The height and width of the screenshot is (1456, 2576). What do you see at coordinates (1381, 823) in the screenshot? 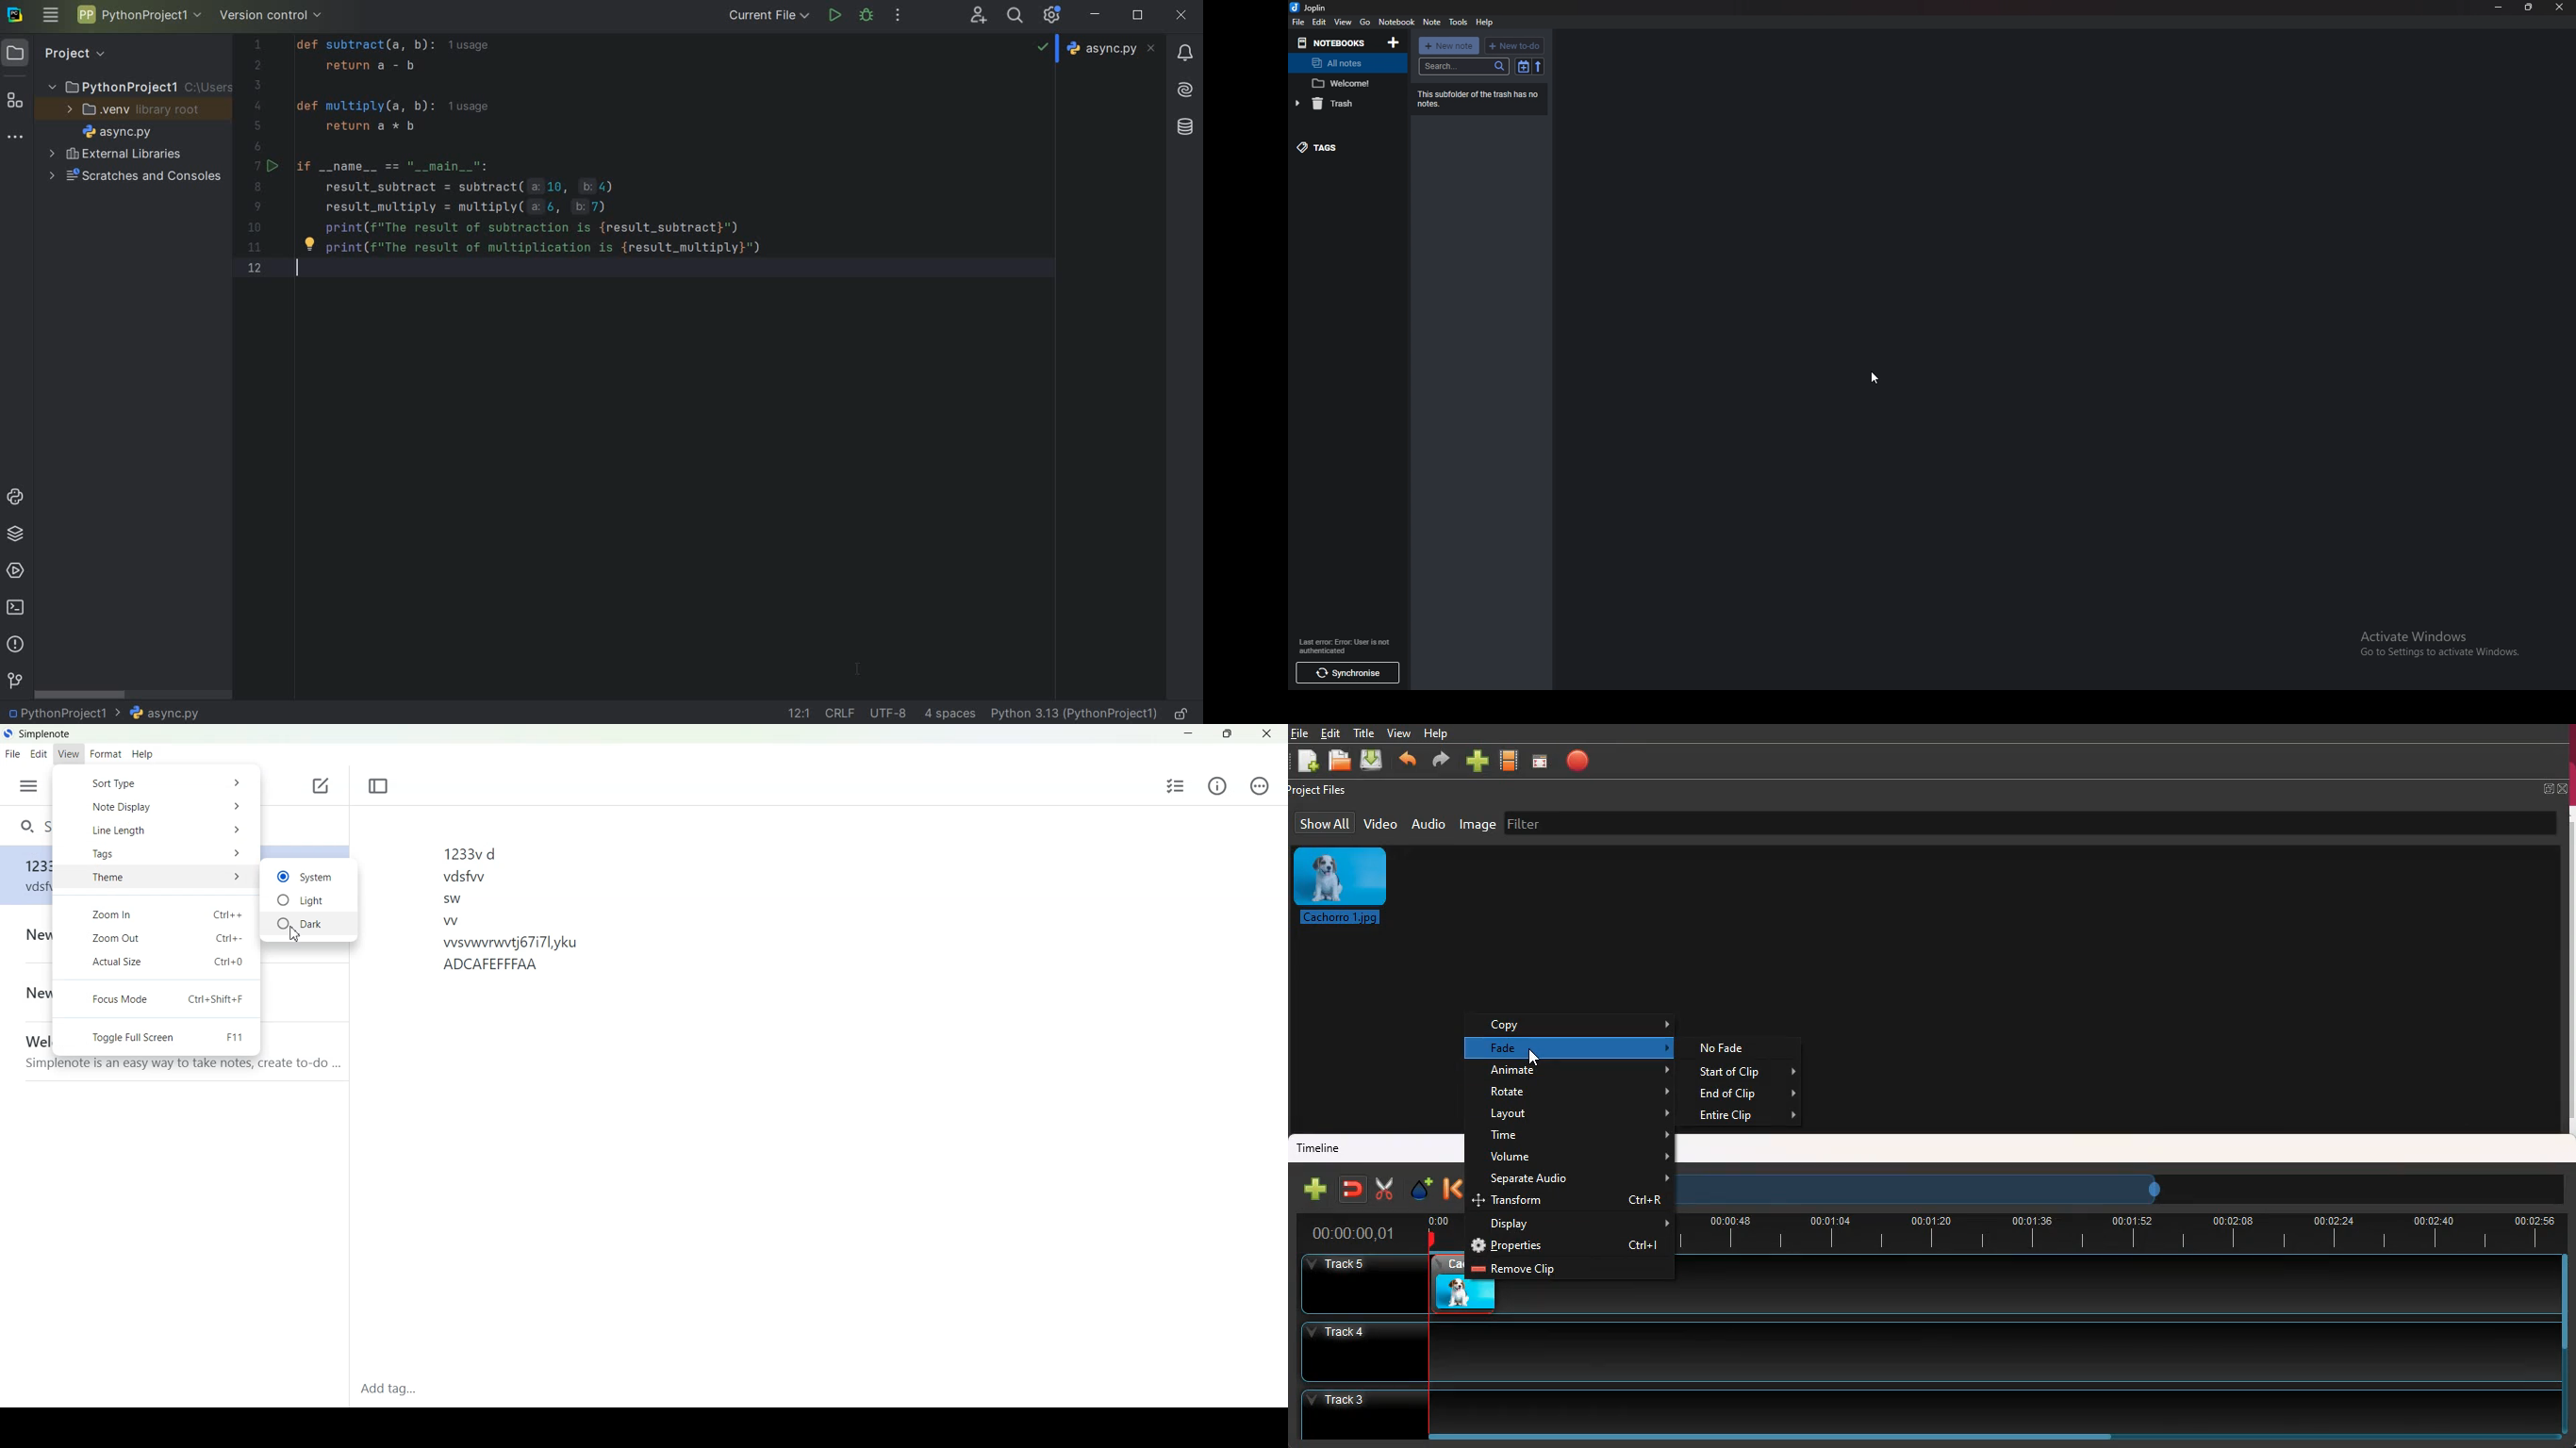
I see `video` at bounding box center [1381, 823].